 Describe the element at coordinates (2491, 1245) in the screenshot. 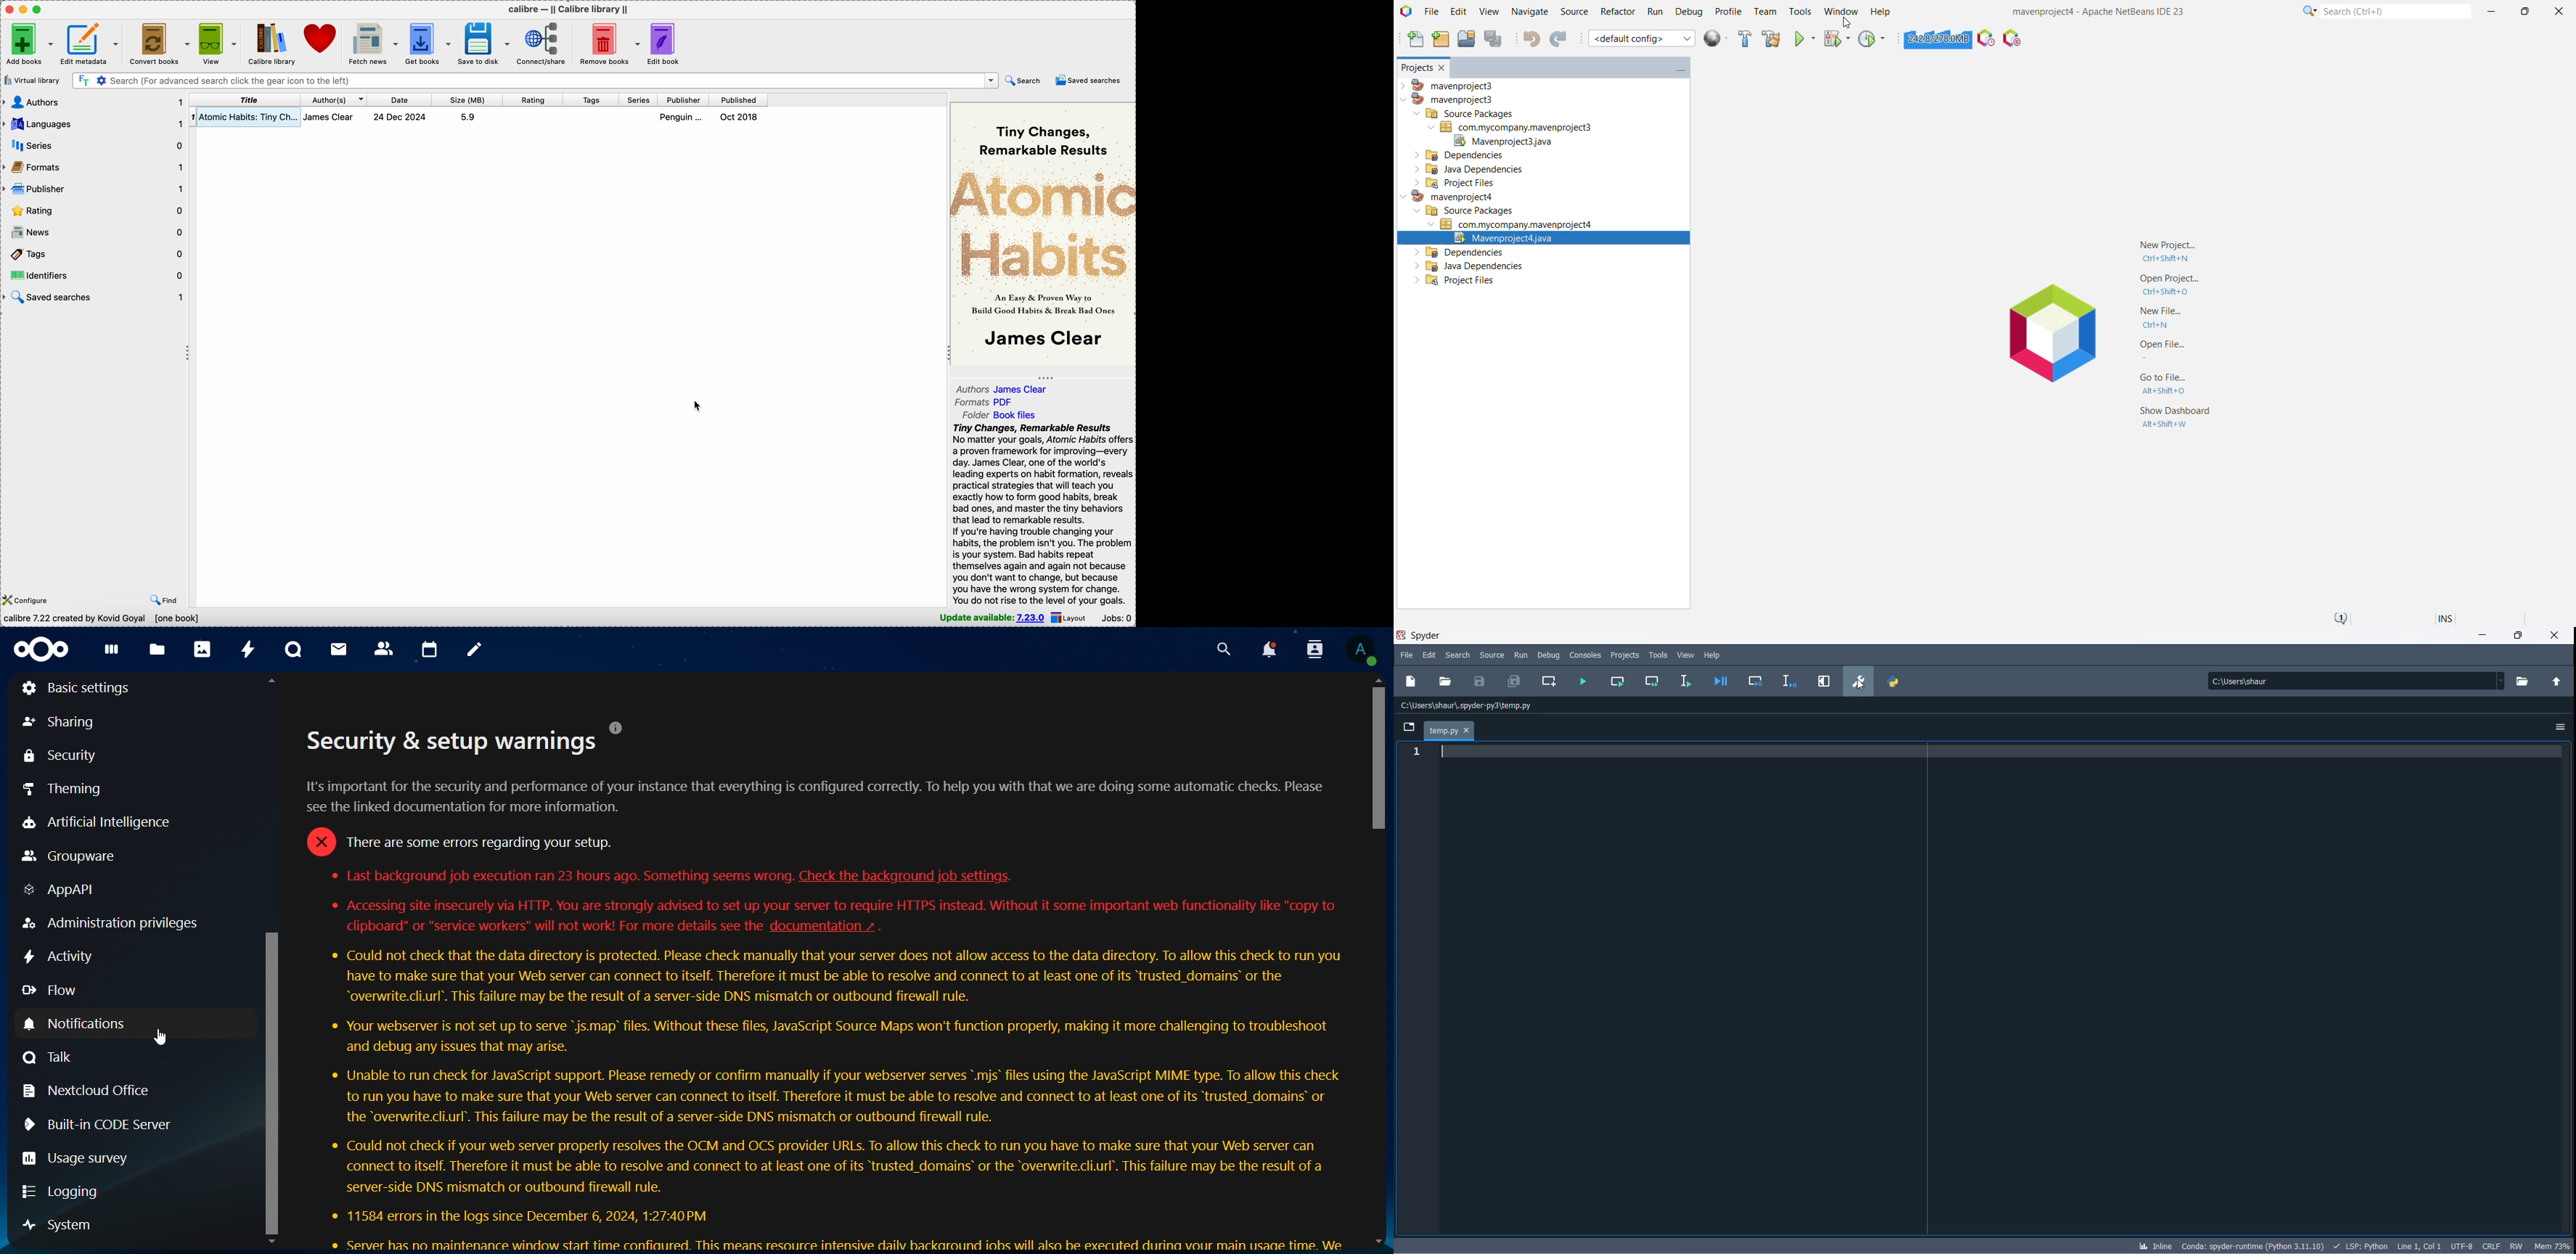

I see `file EOL status` at that location.